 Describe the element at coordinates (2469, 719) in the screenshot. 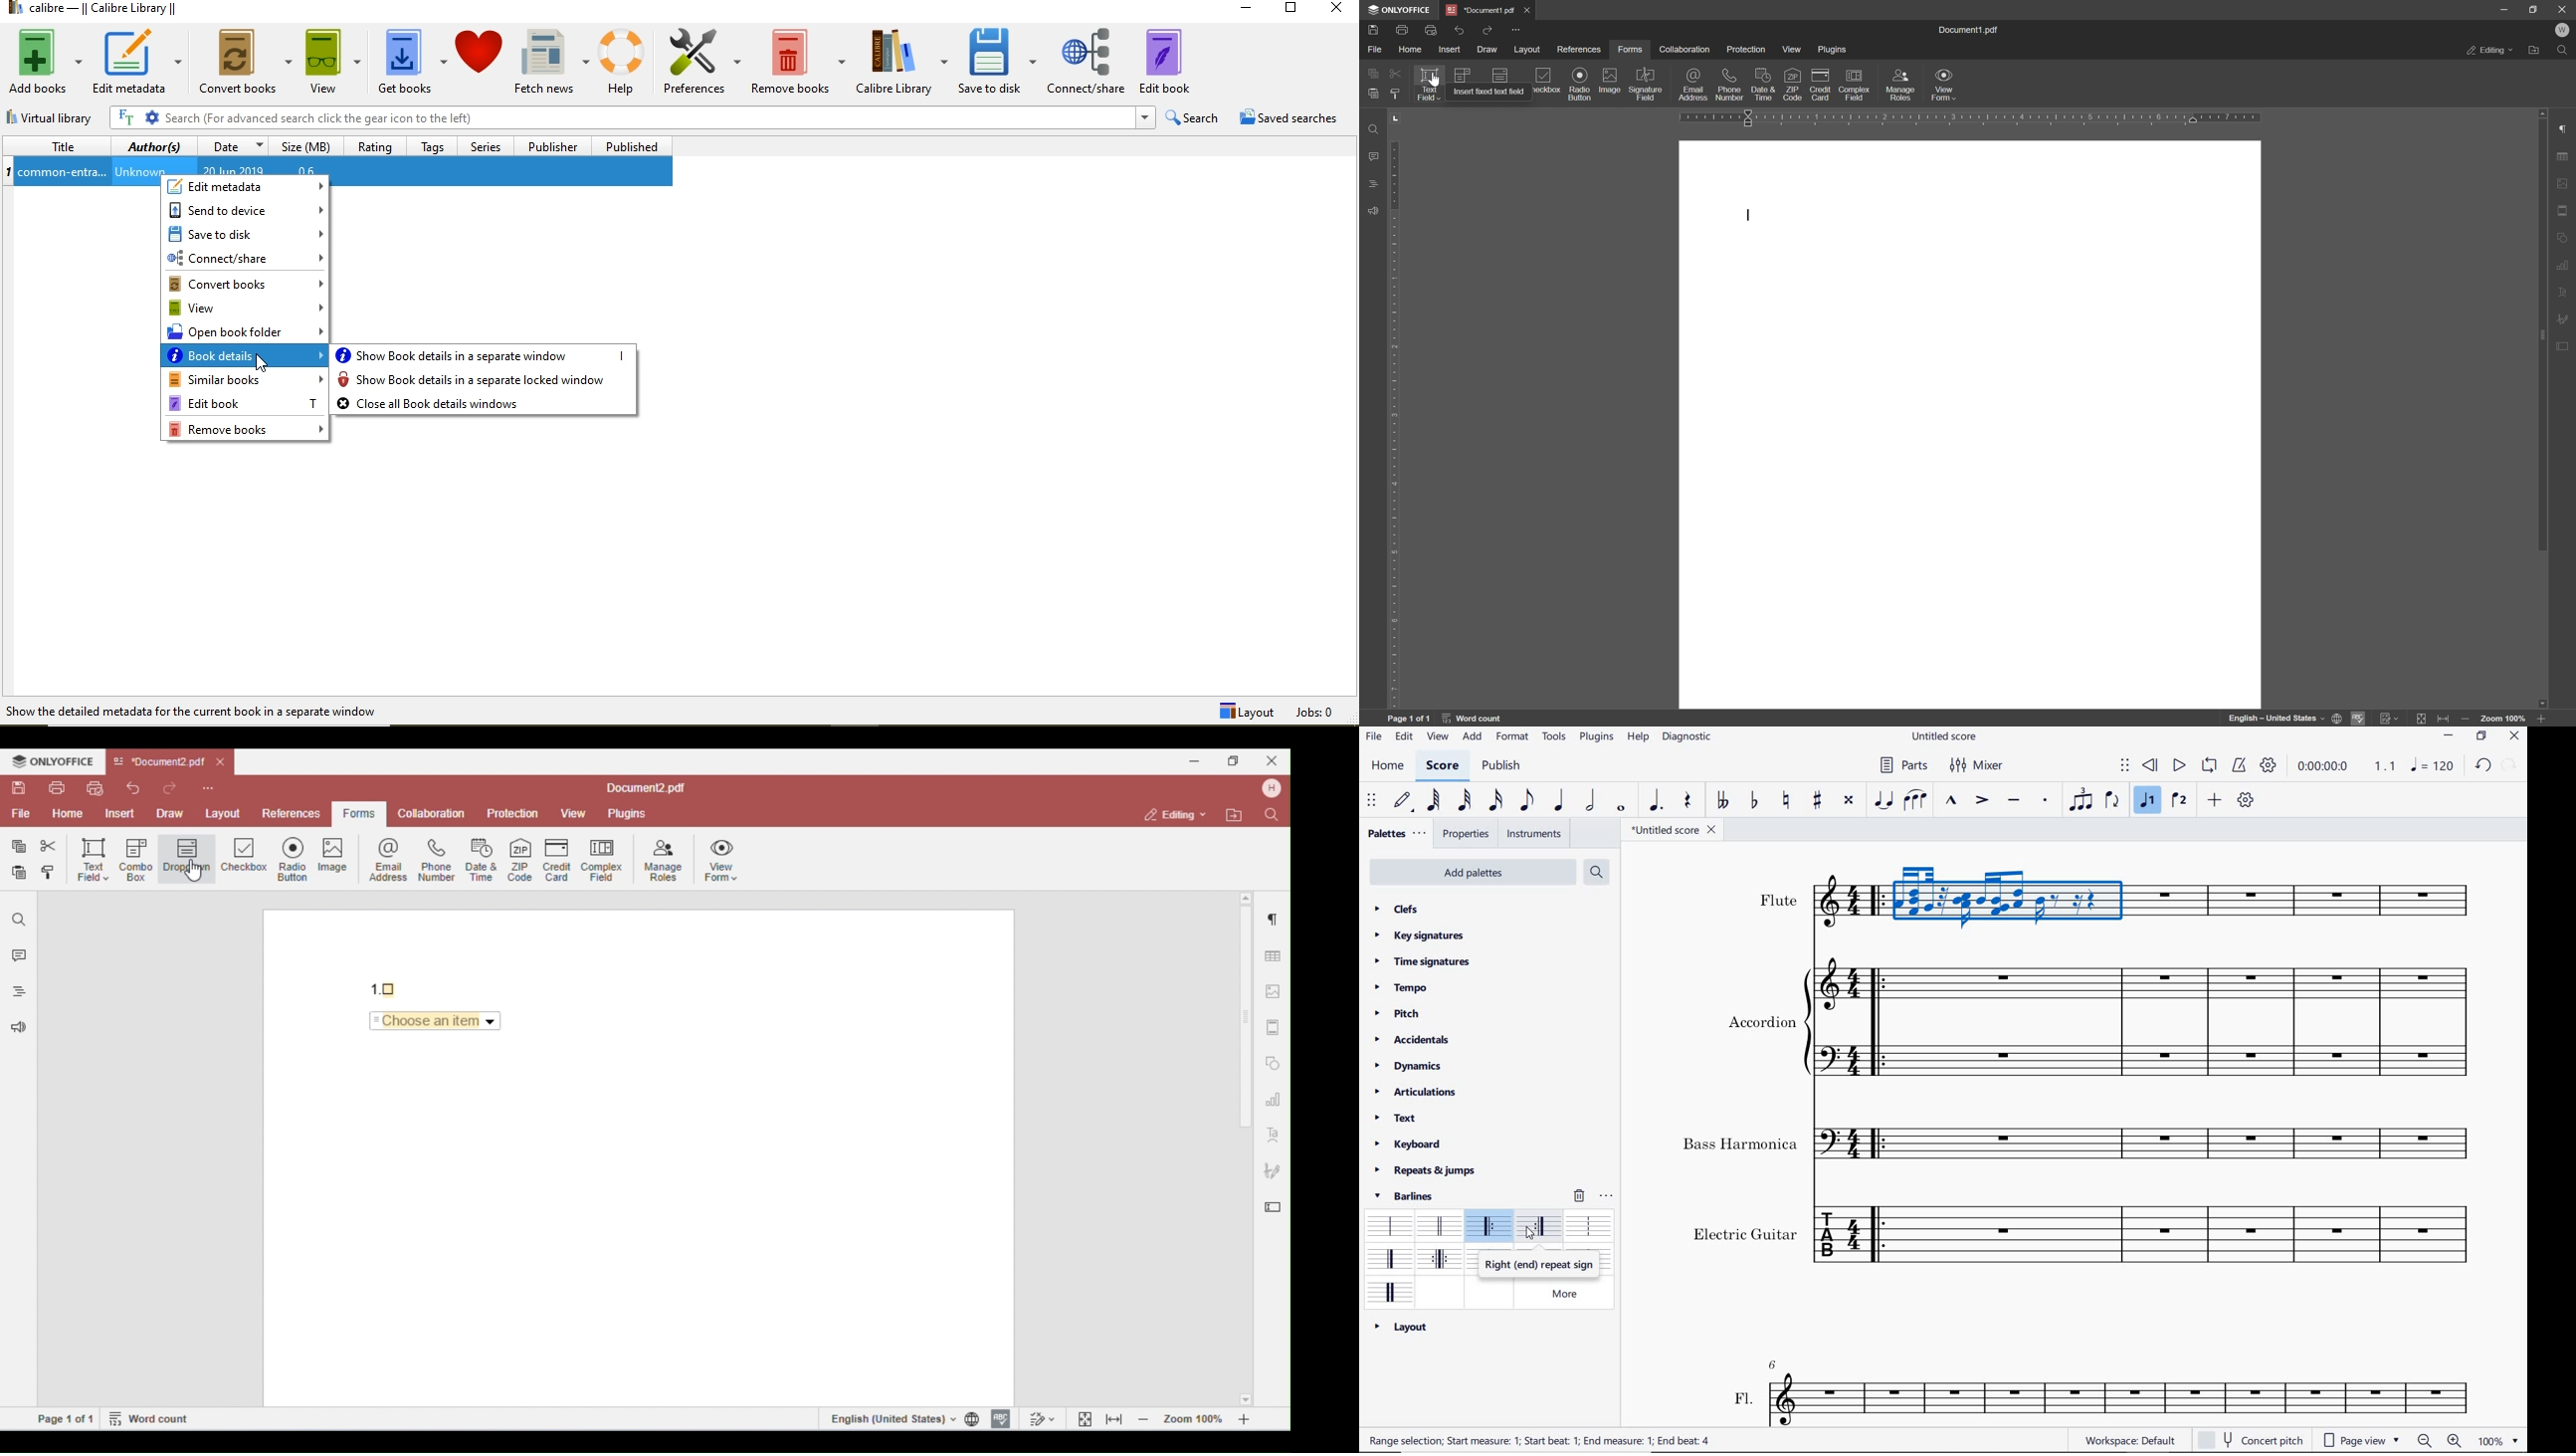

I see `zoom in` at that location.